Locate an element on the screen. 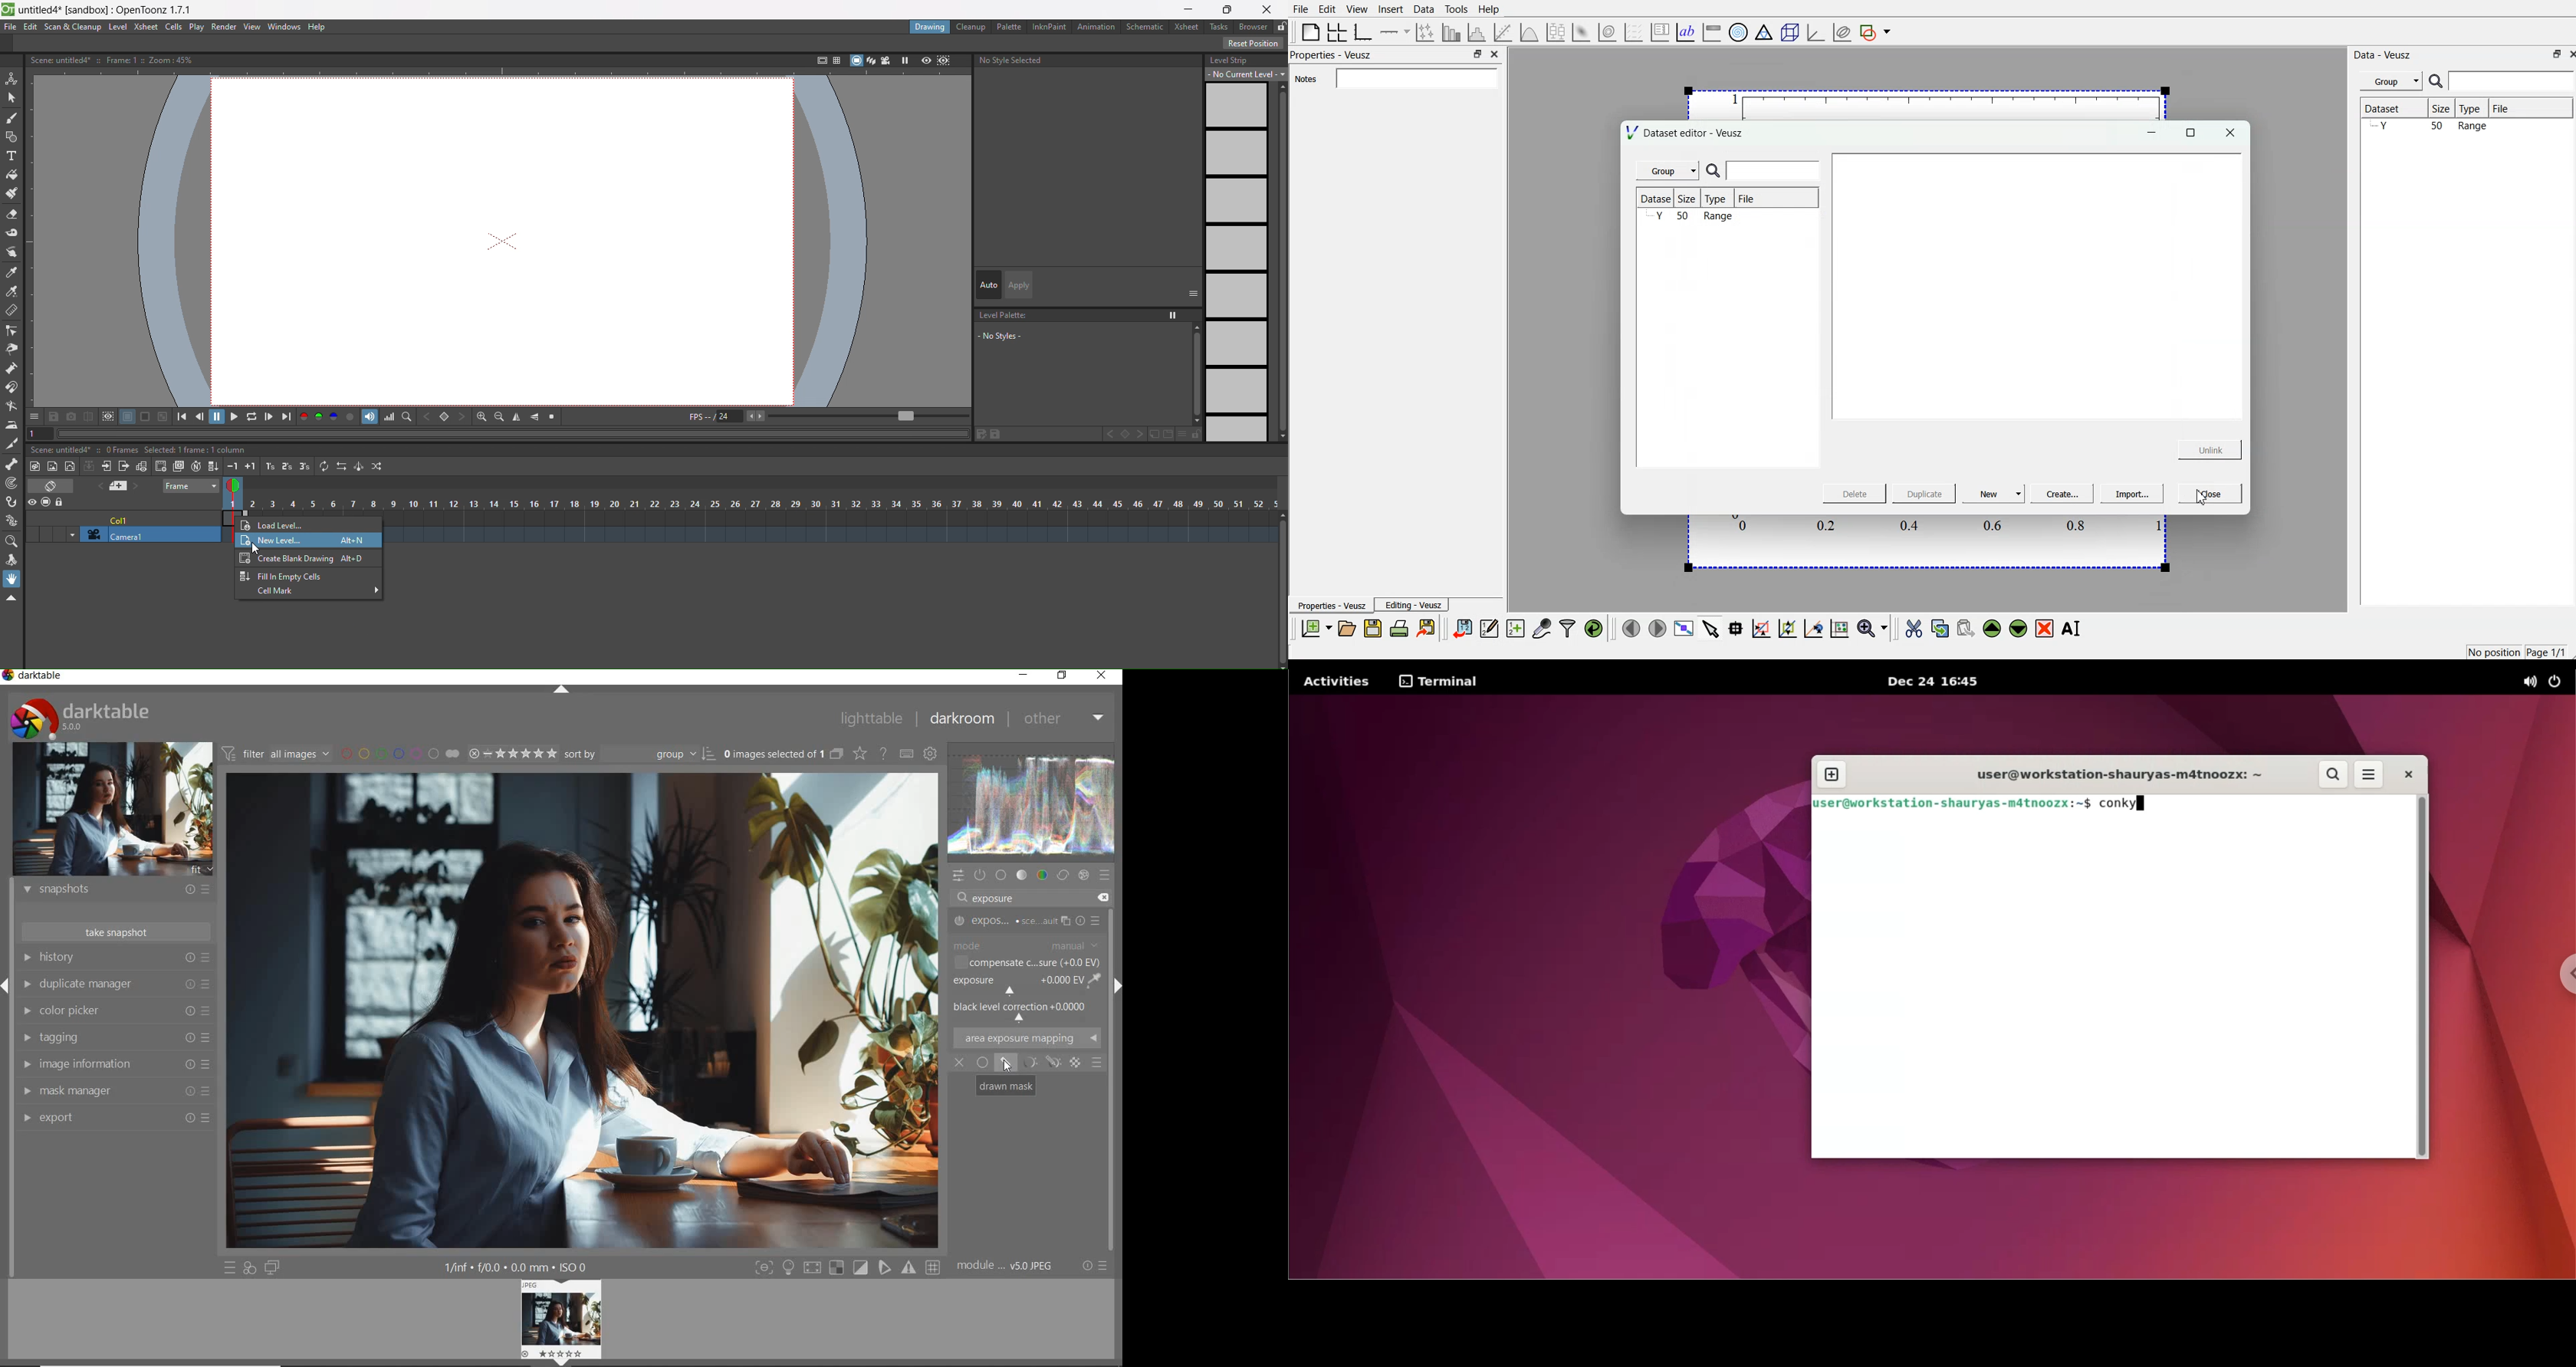  set key is located at coordinates (444, 417).